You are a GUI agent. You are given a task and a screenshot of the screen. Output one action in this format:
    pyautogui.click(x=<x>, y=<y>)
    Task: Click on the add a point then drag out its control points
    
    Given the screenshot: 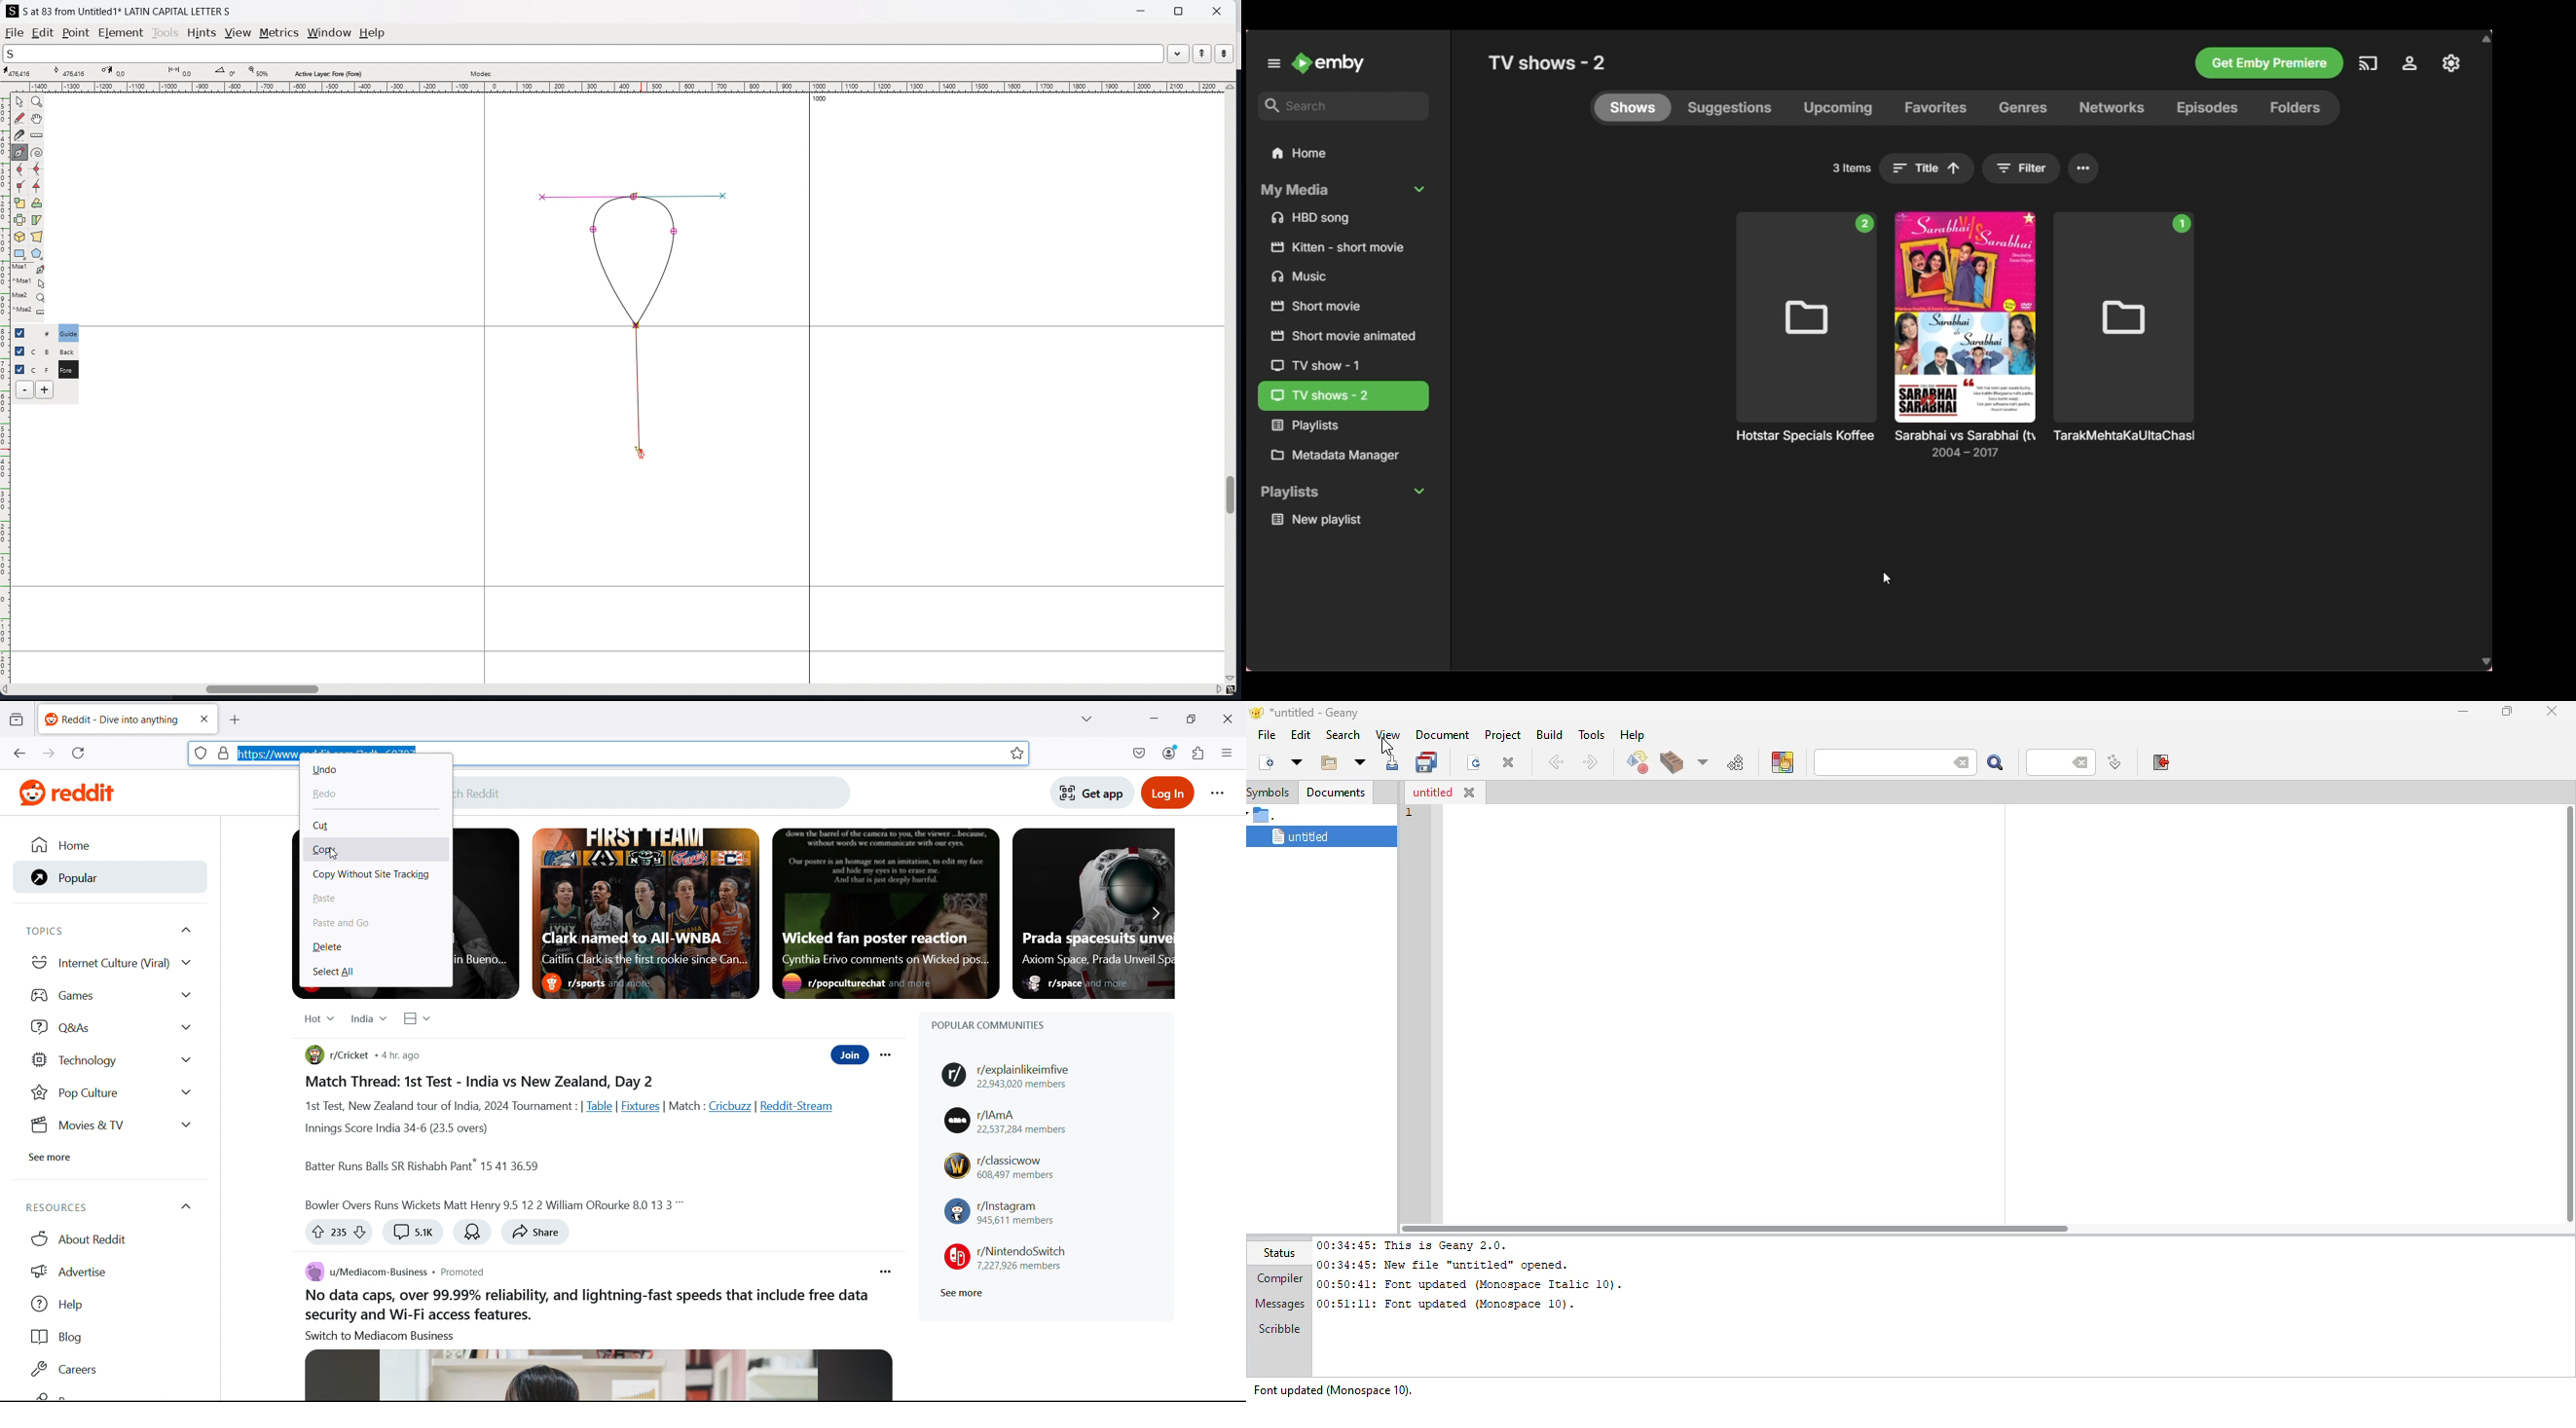 What is the action you would take?
    pyautogui.click(x=20, y=152)
    